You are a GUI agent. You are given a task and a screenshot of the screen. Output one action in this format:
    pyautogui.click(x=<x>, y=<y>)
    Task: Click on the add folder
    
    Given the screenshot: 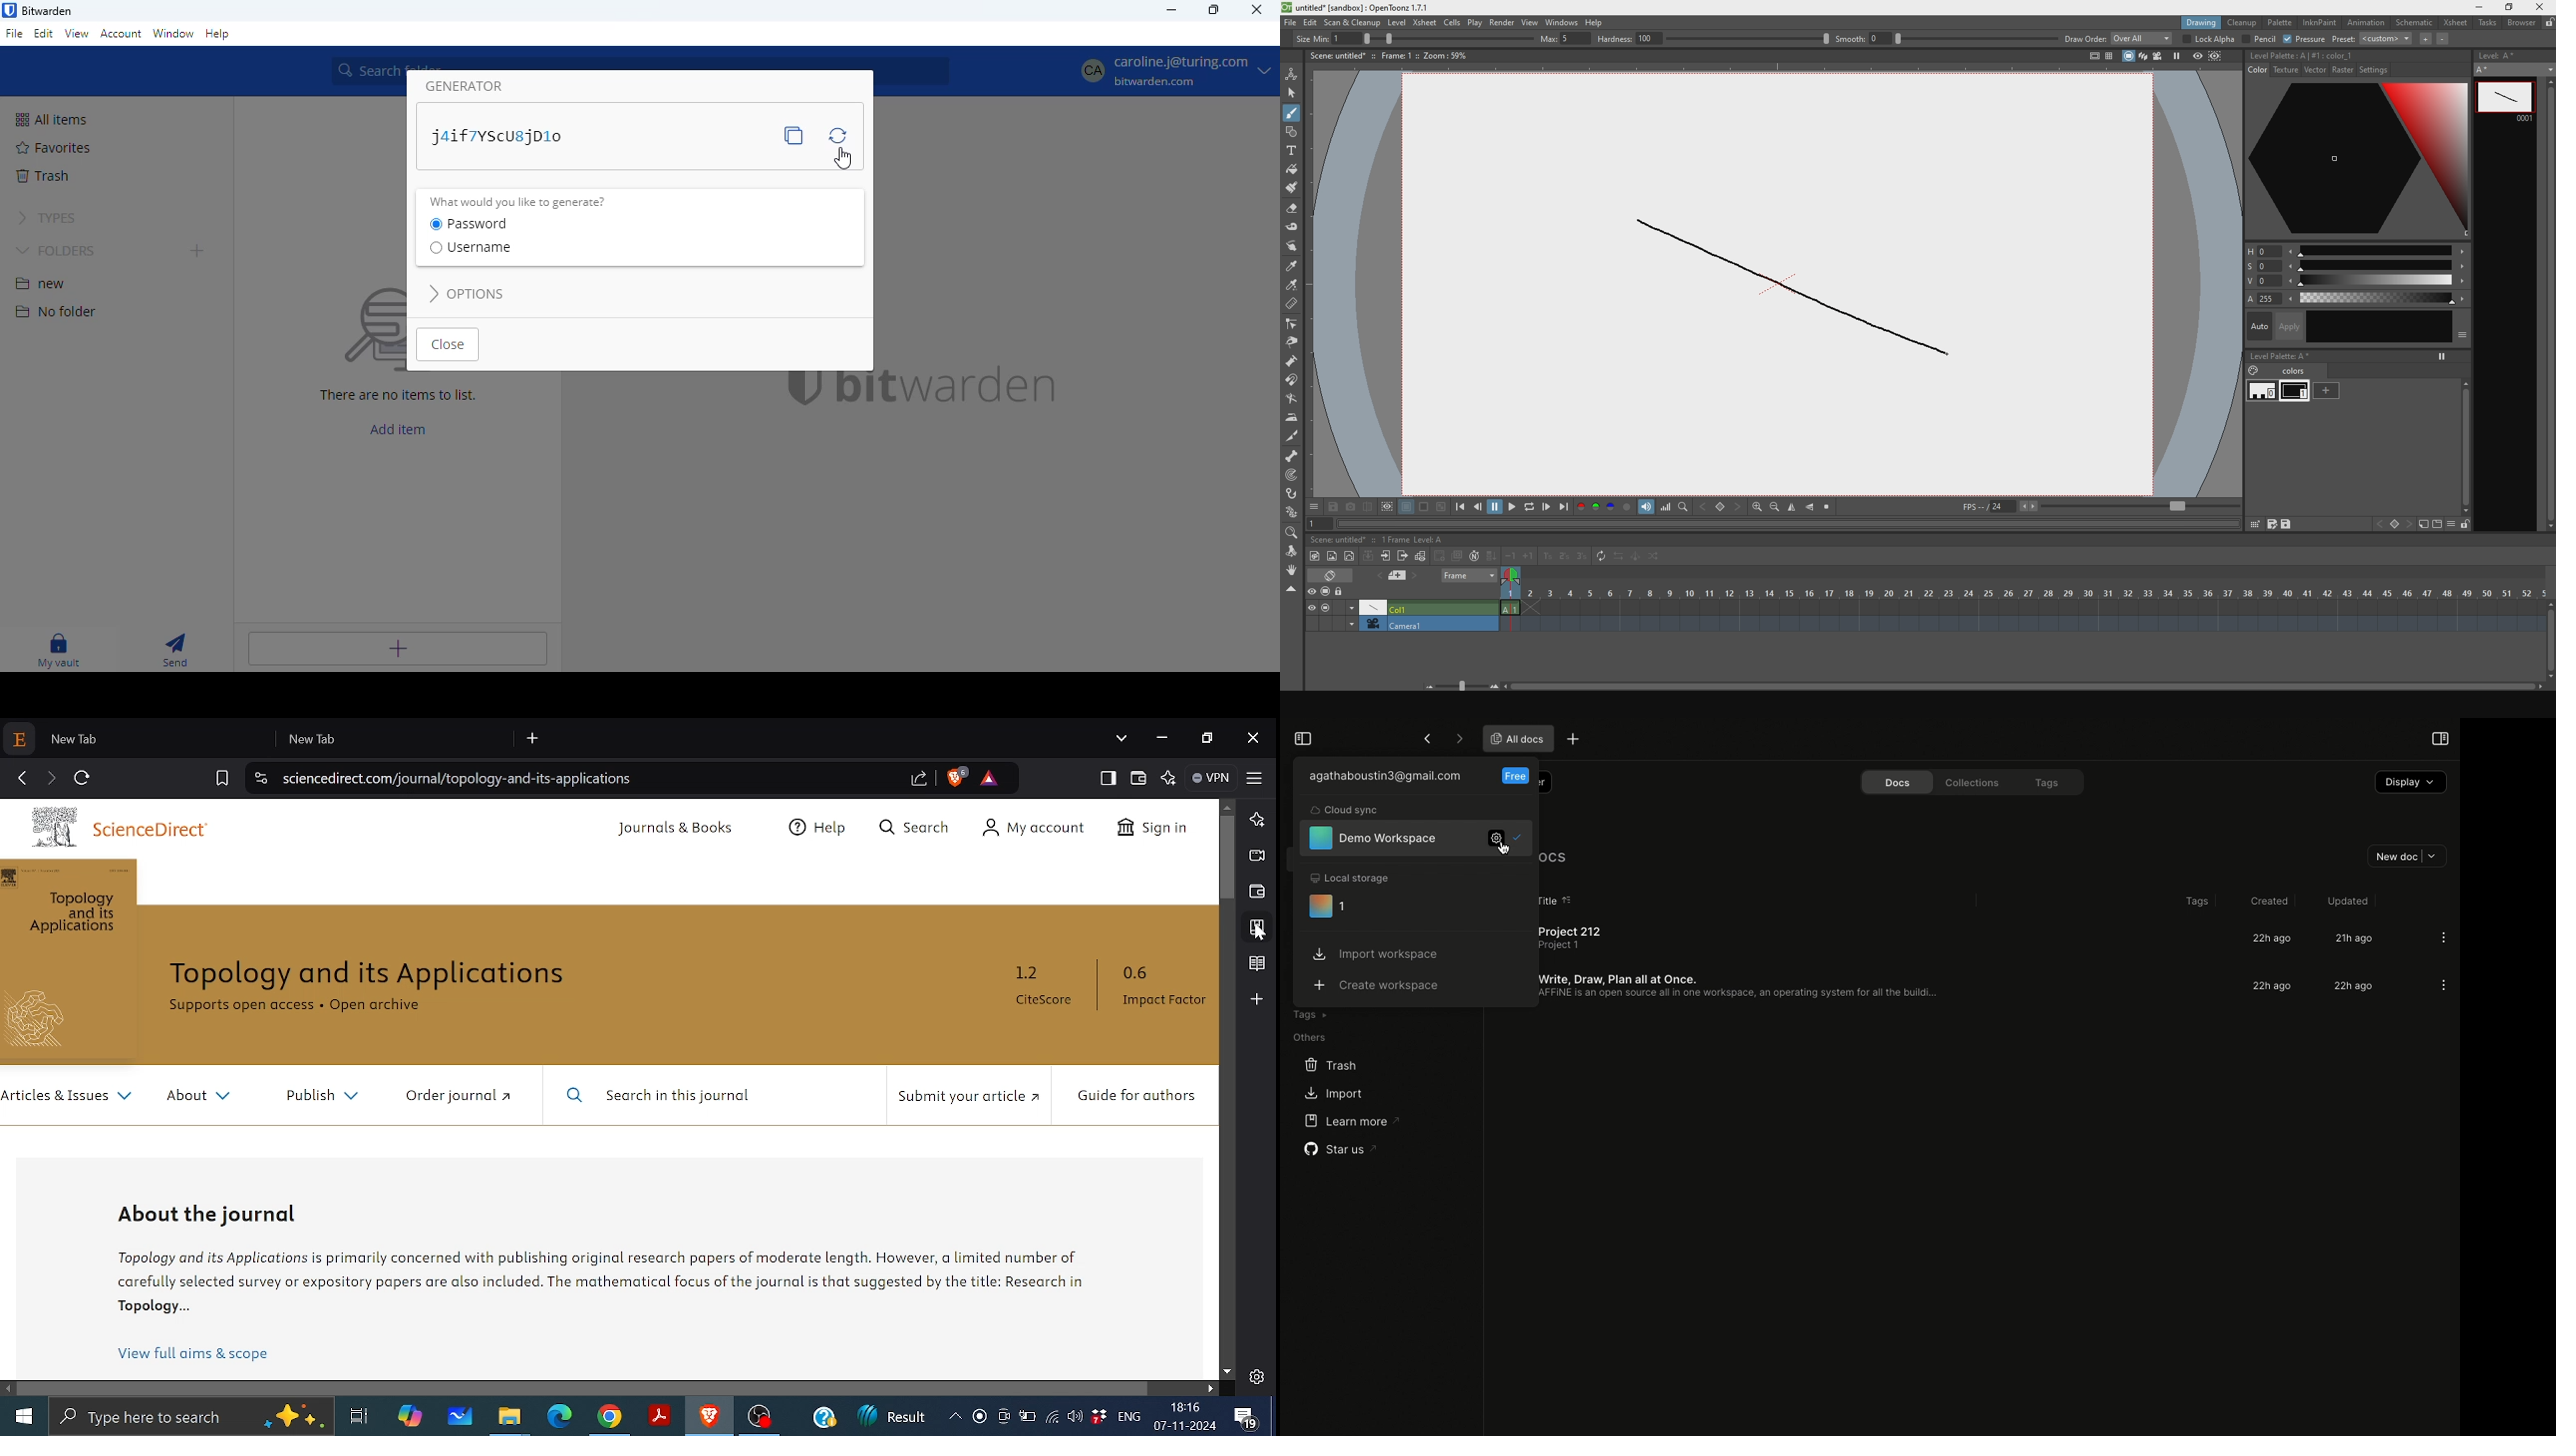 What is the action you would take?
    pyautogui.click(x=199, y=252)
    